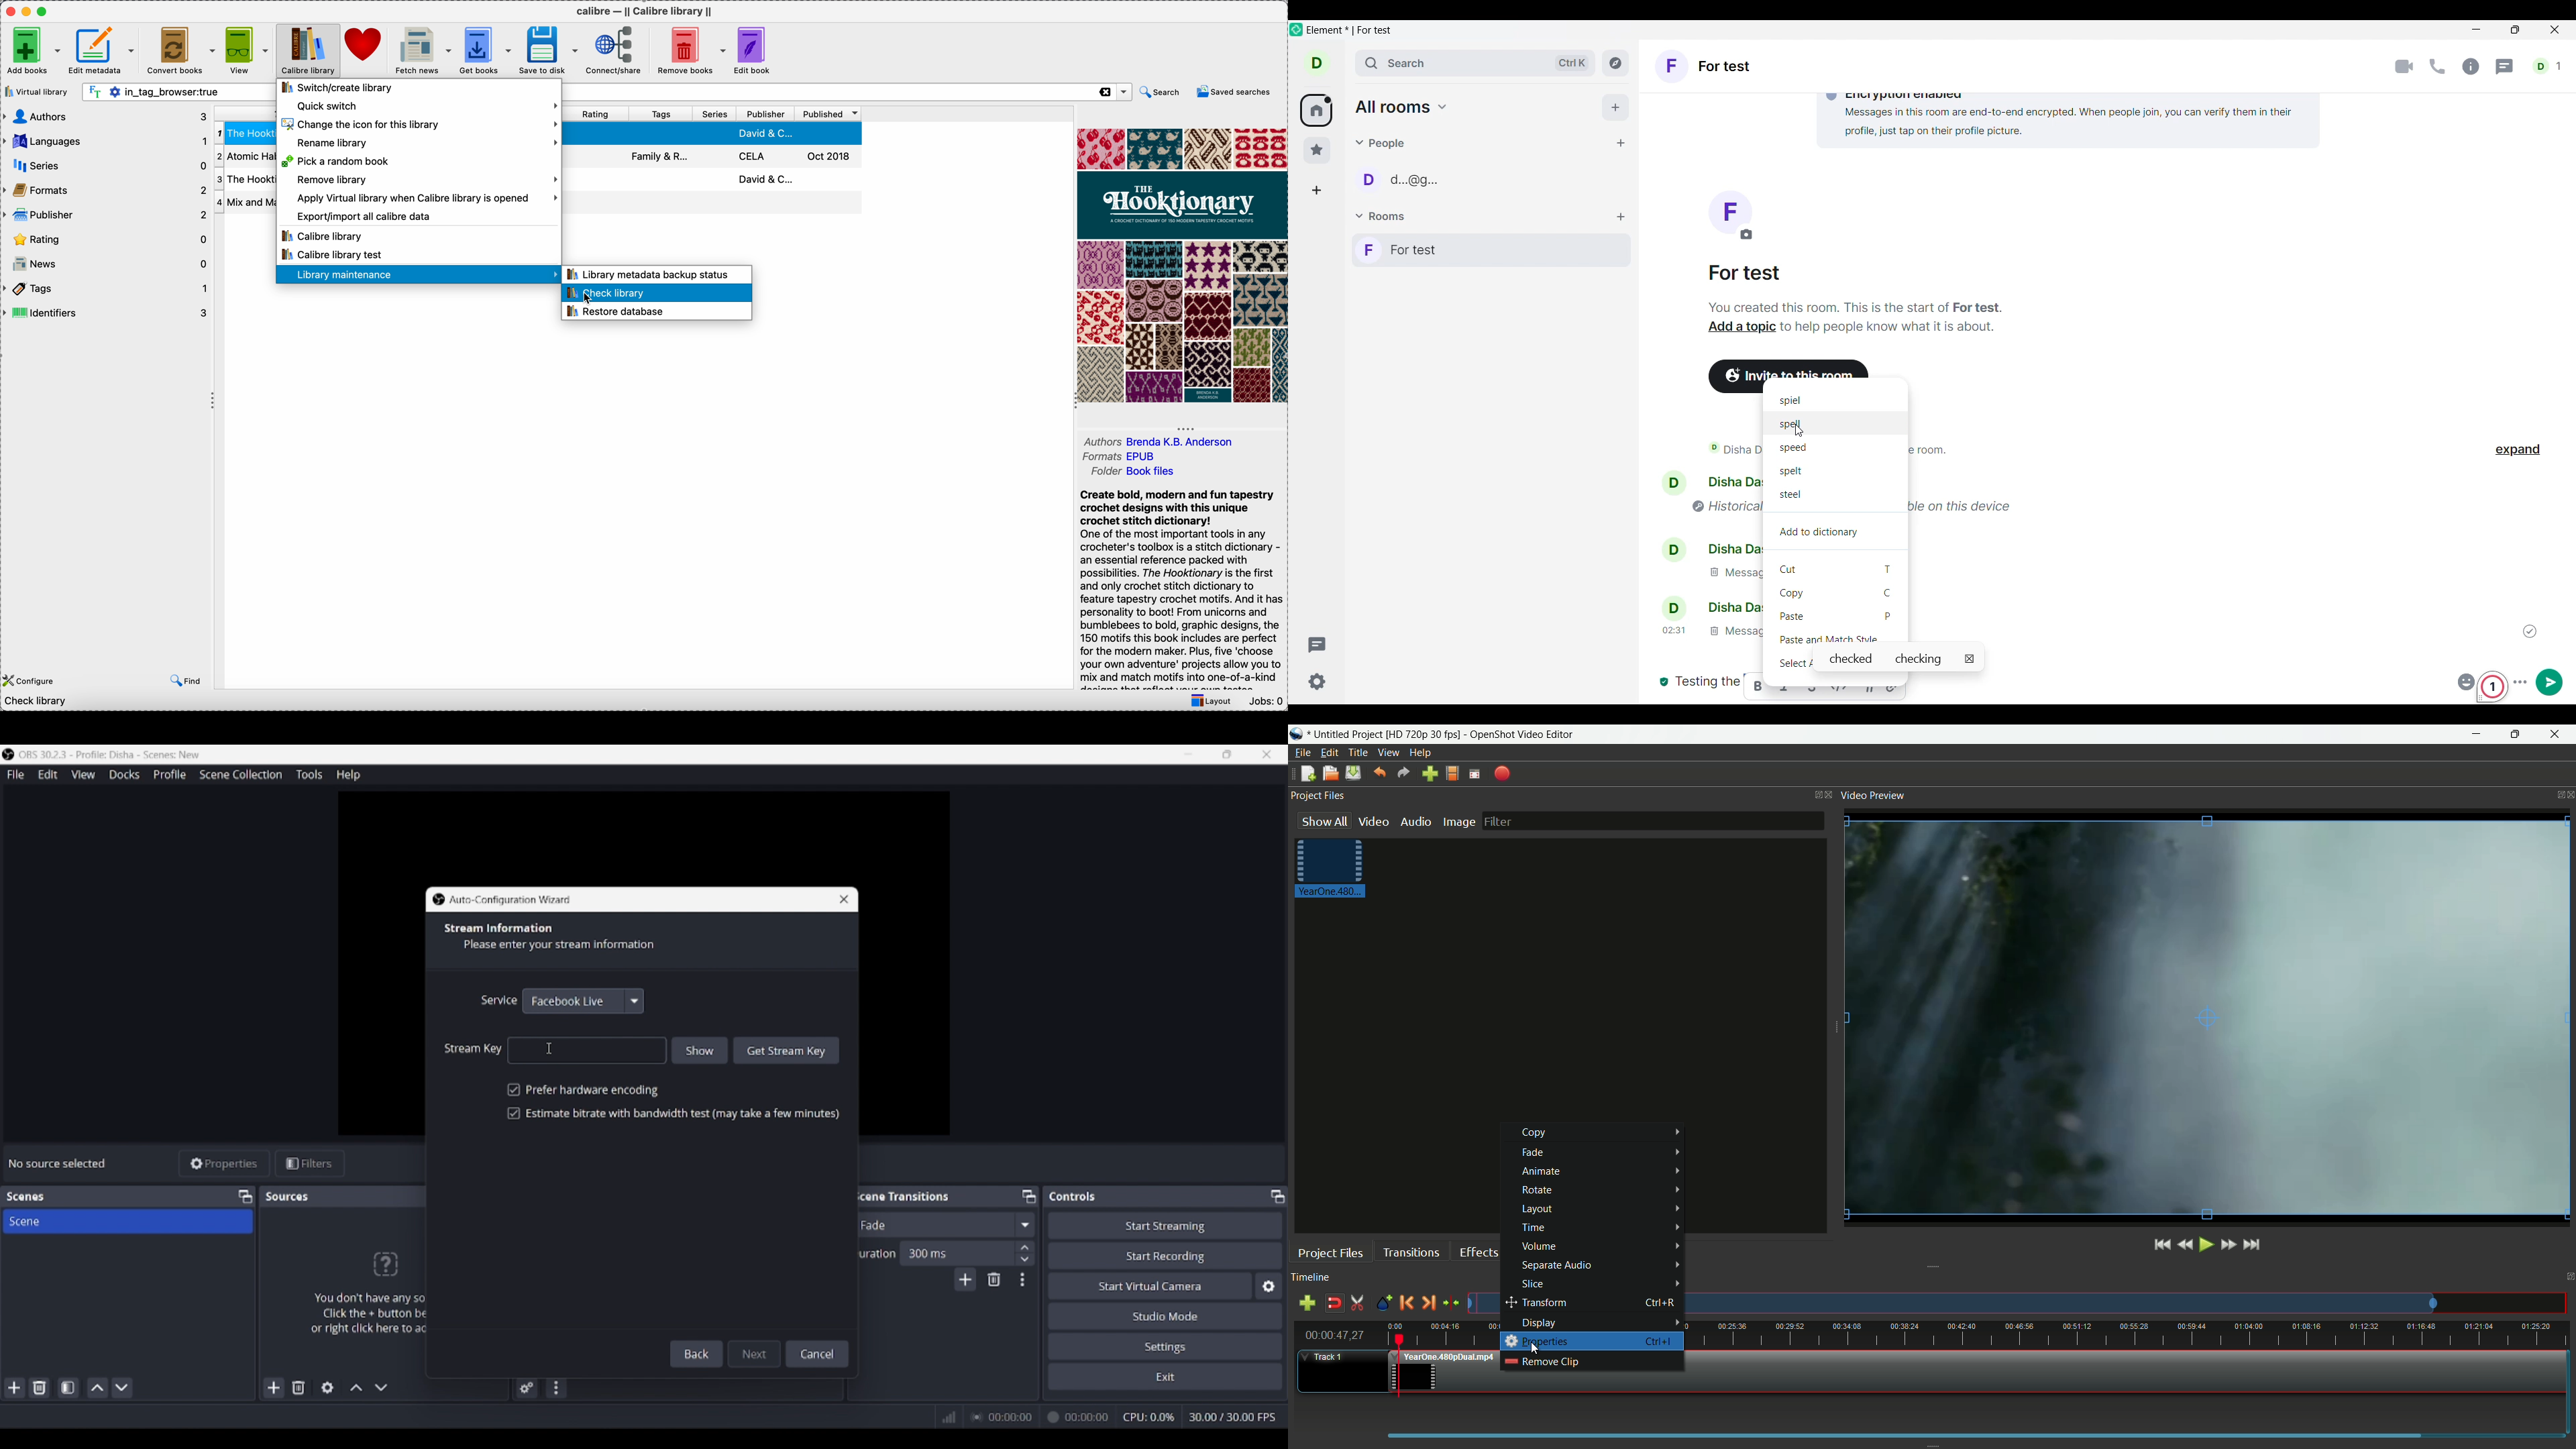  What do you see at coordinates (327, 1388) in the screenshot?
I see `Open source properties` at bounding box center [327, 1388].